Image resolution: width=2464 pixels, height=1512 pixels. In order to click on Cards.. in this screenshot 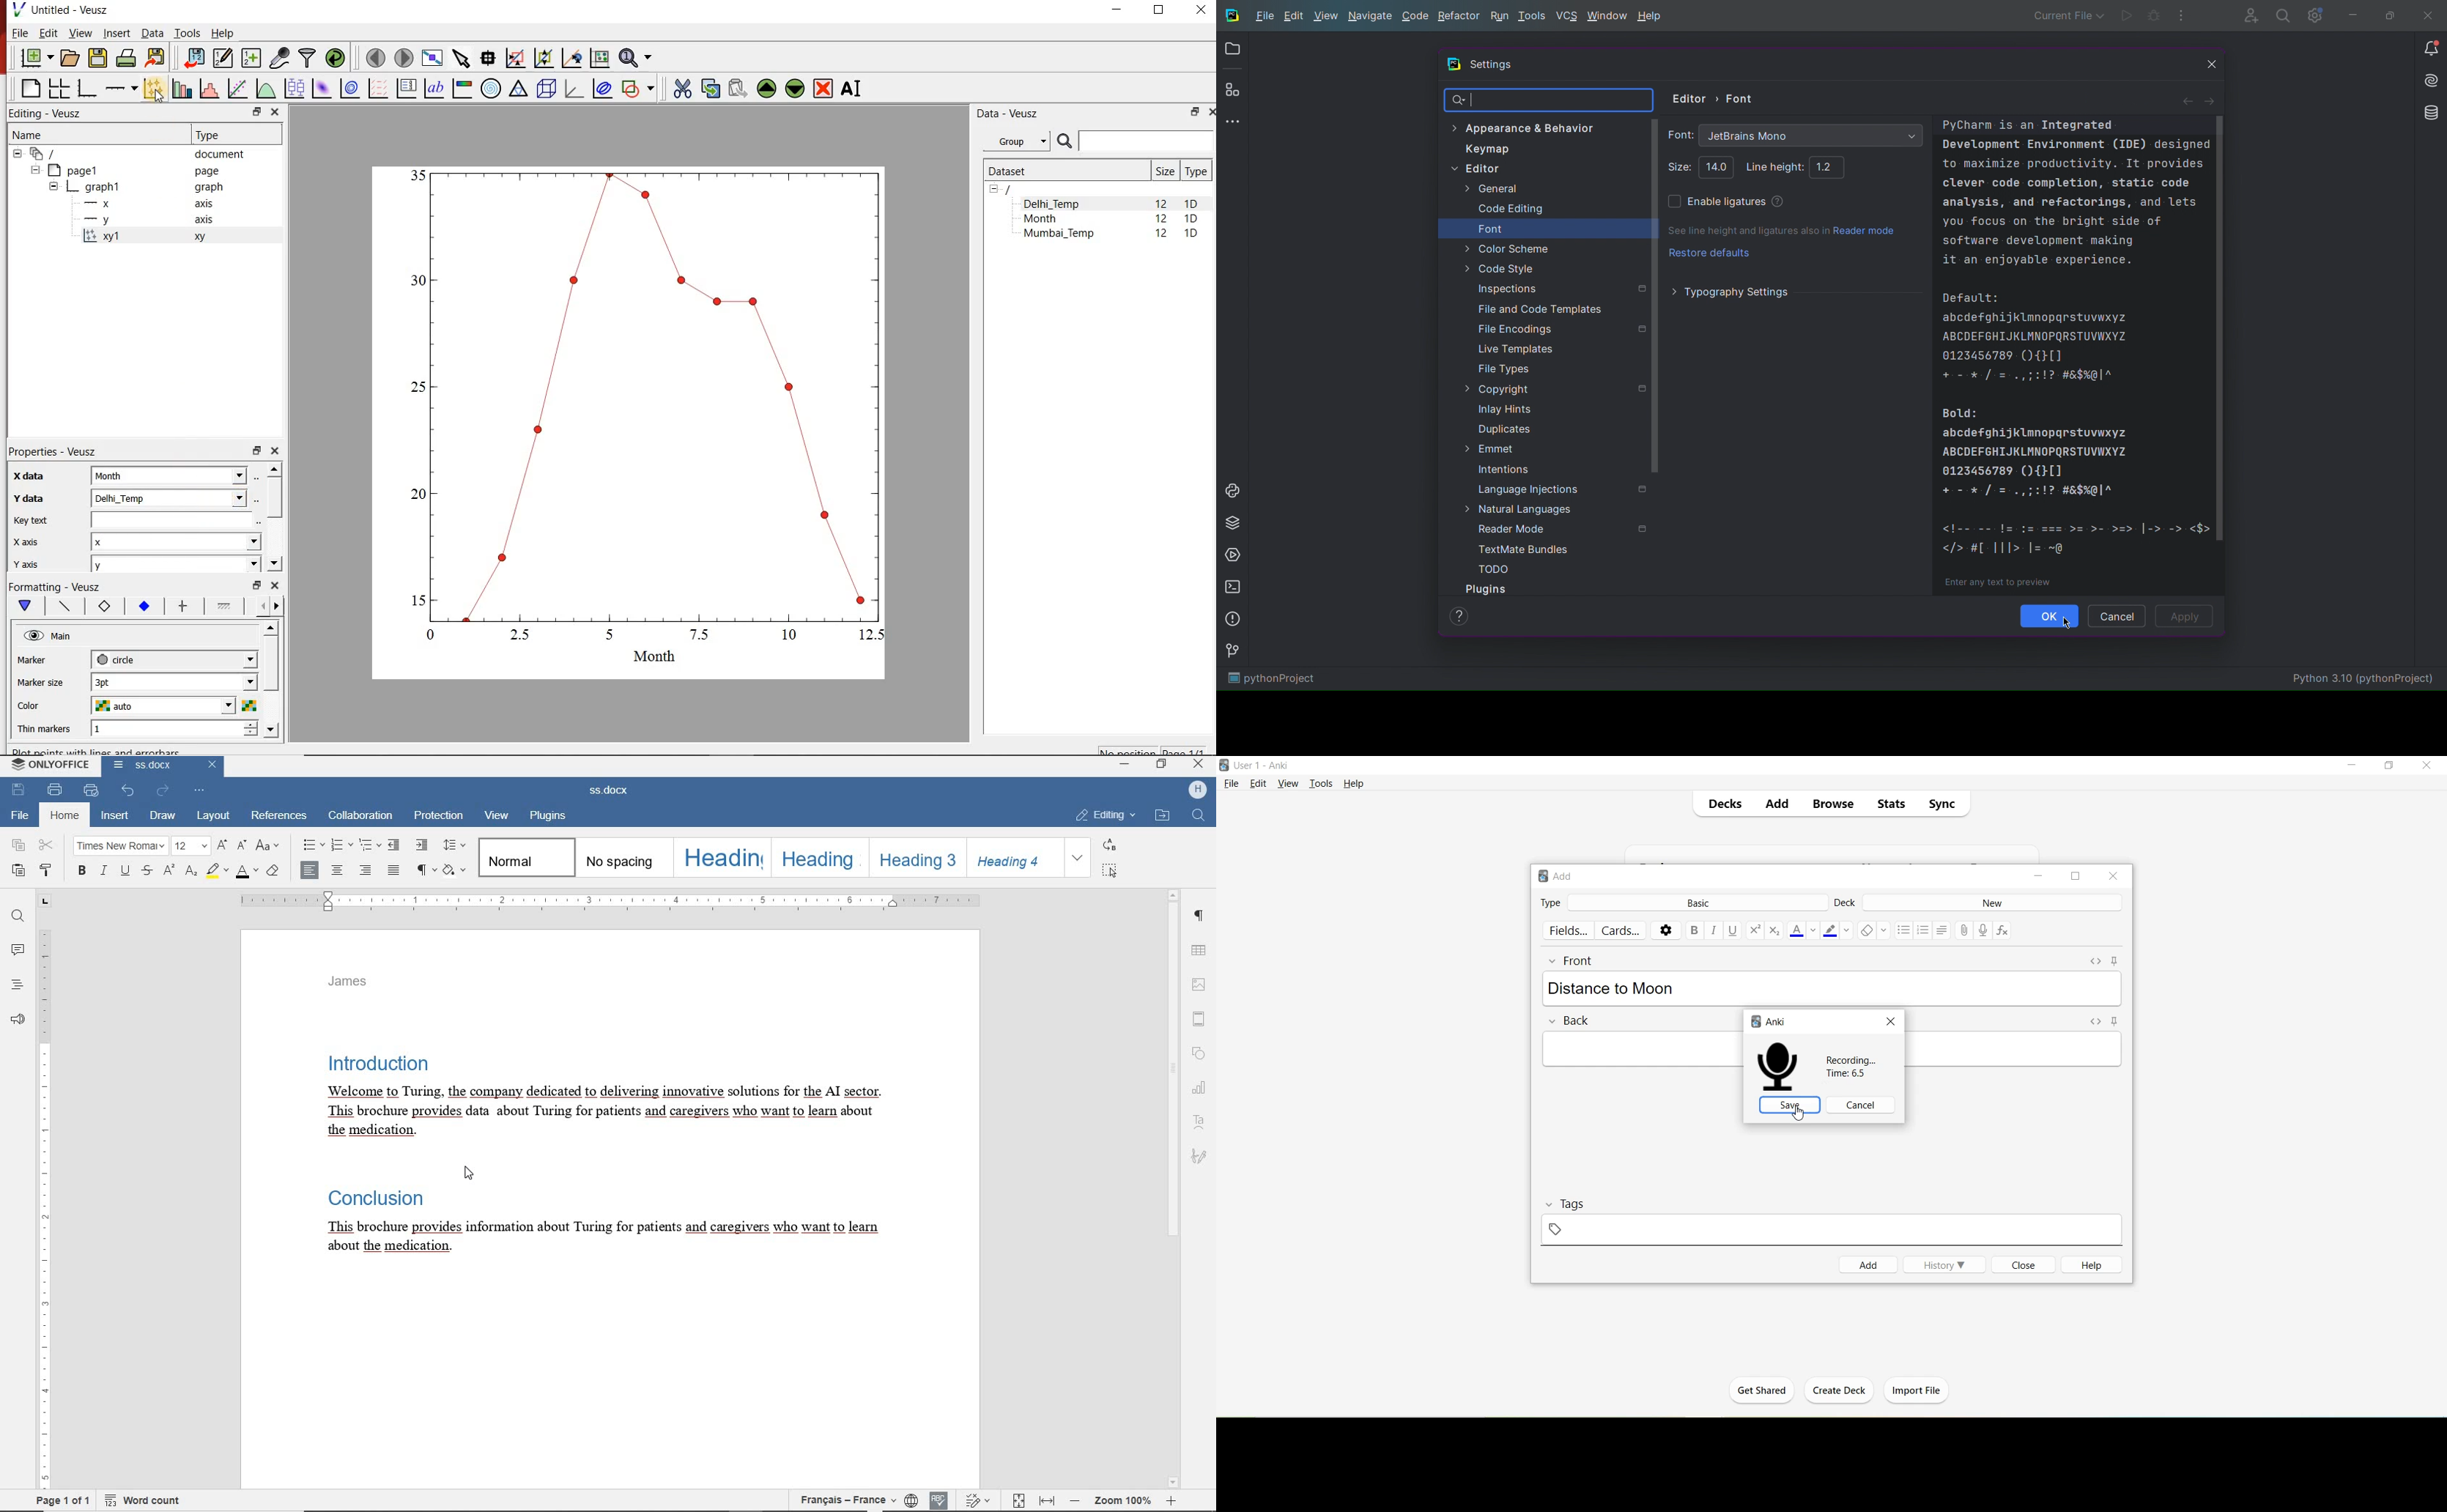, I will do `click(1622, 930)`.